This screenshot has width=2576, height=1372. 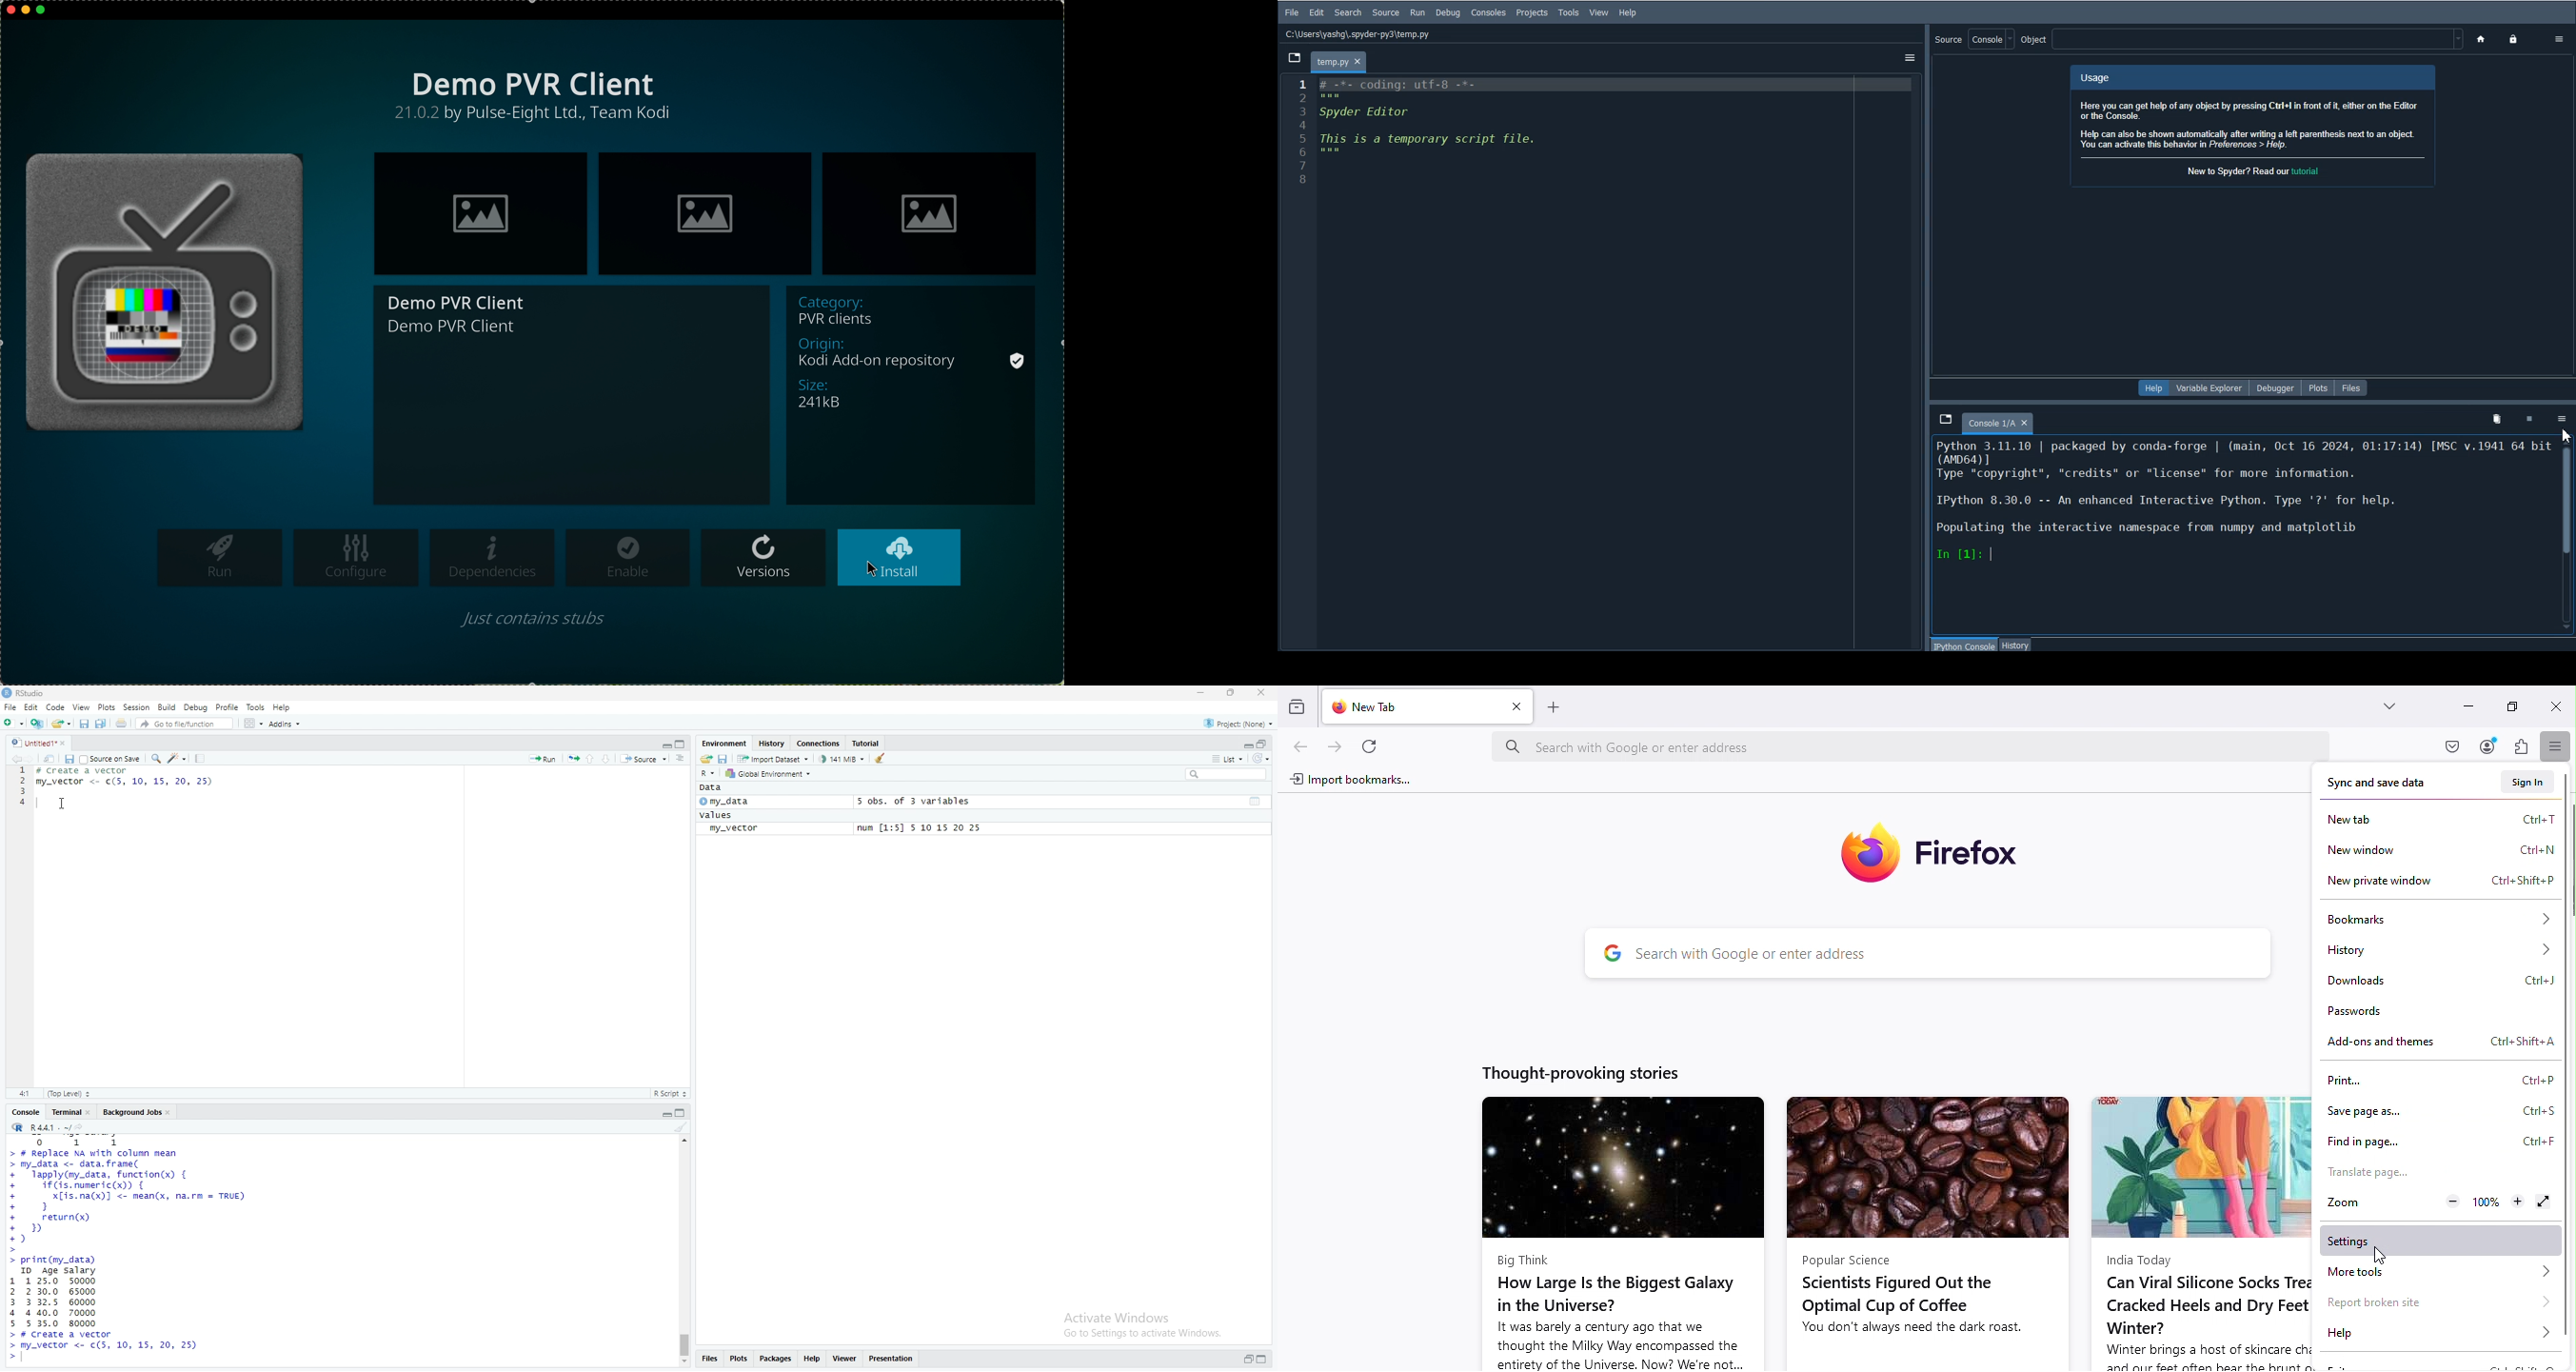 What do you see at coordinates (2498, 420) in the screenshot?
I see `Remove variables` at bounding box center [2498, 420].